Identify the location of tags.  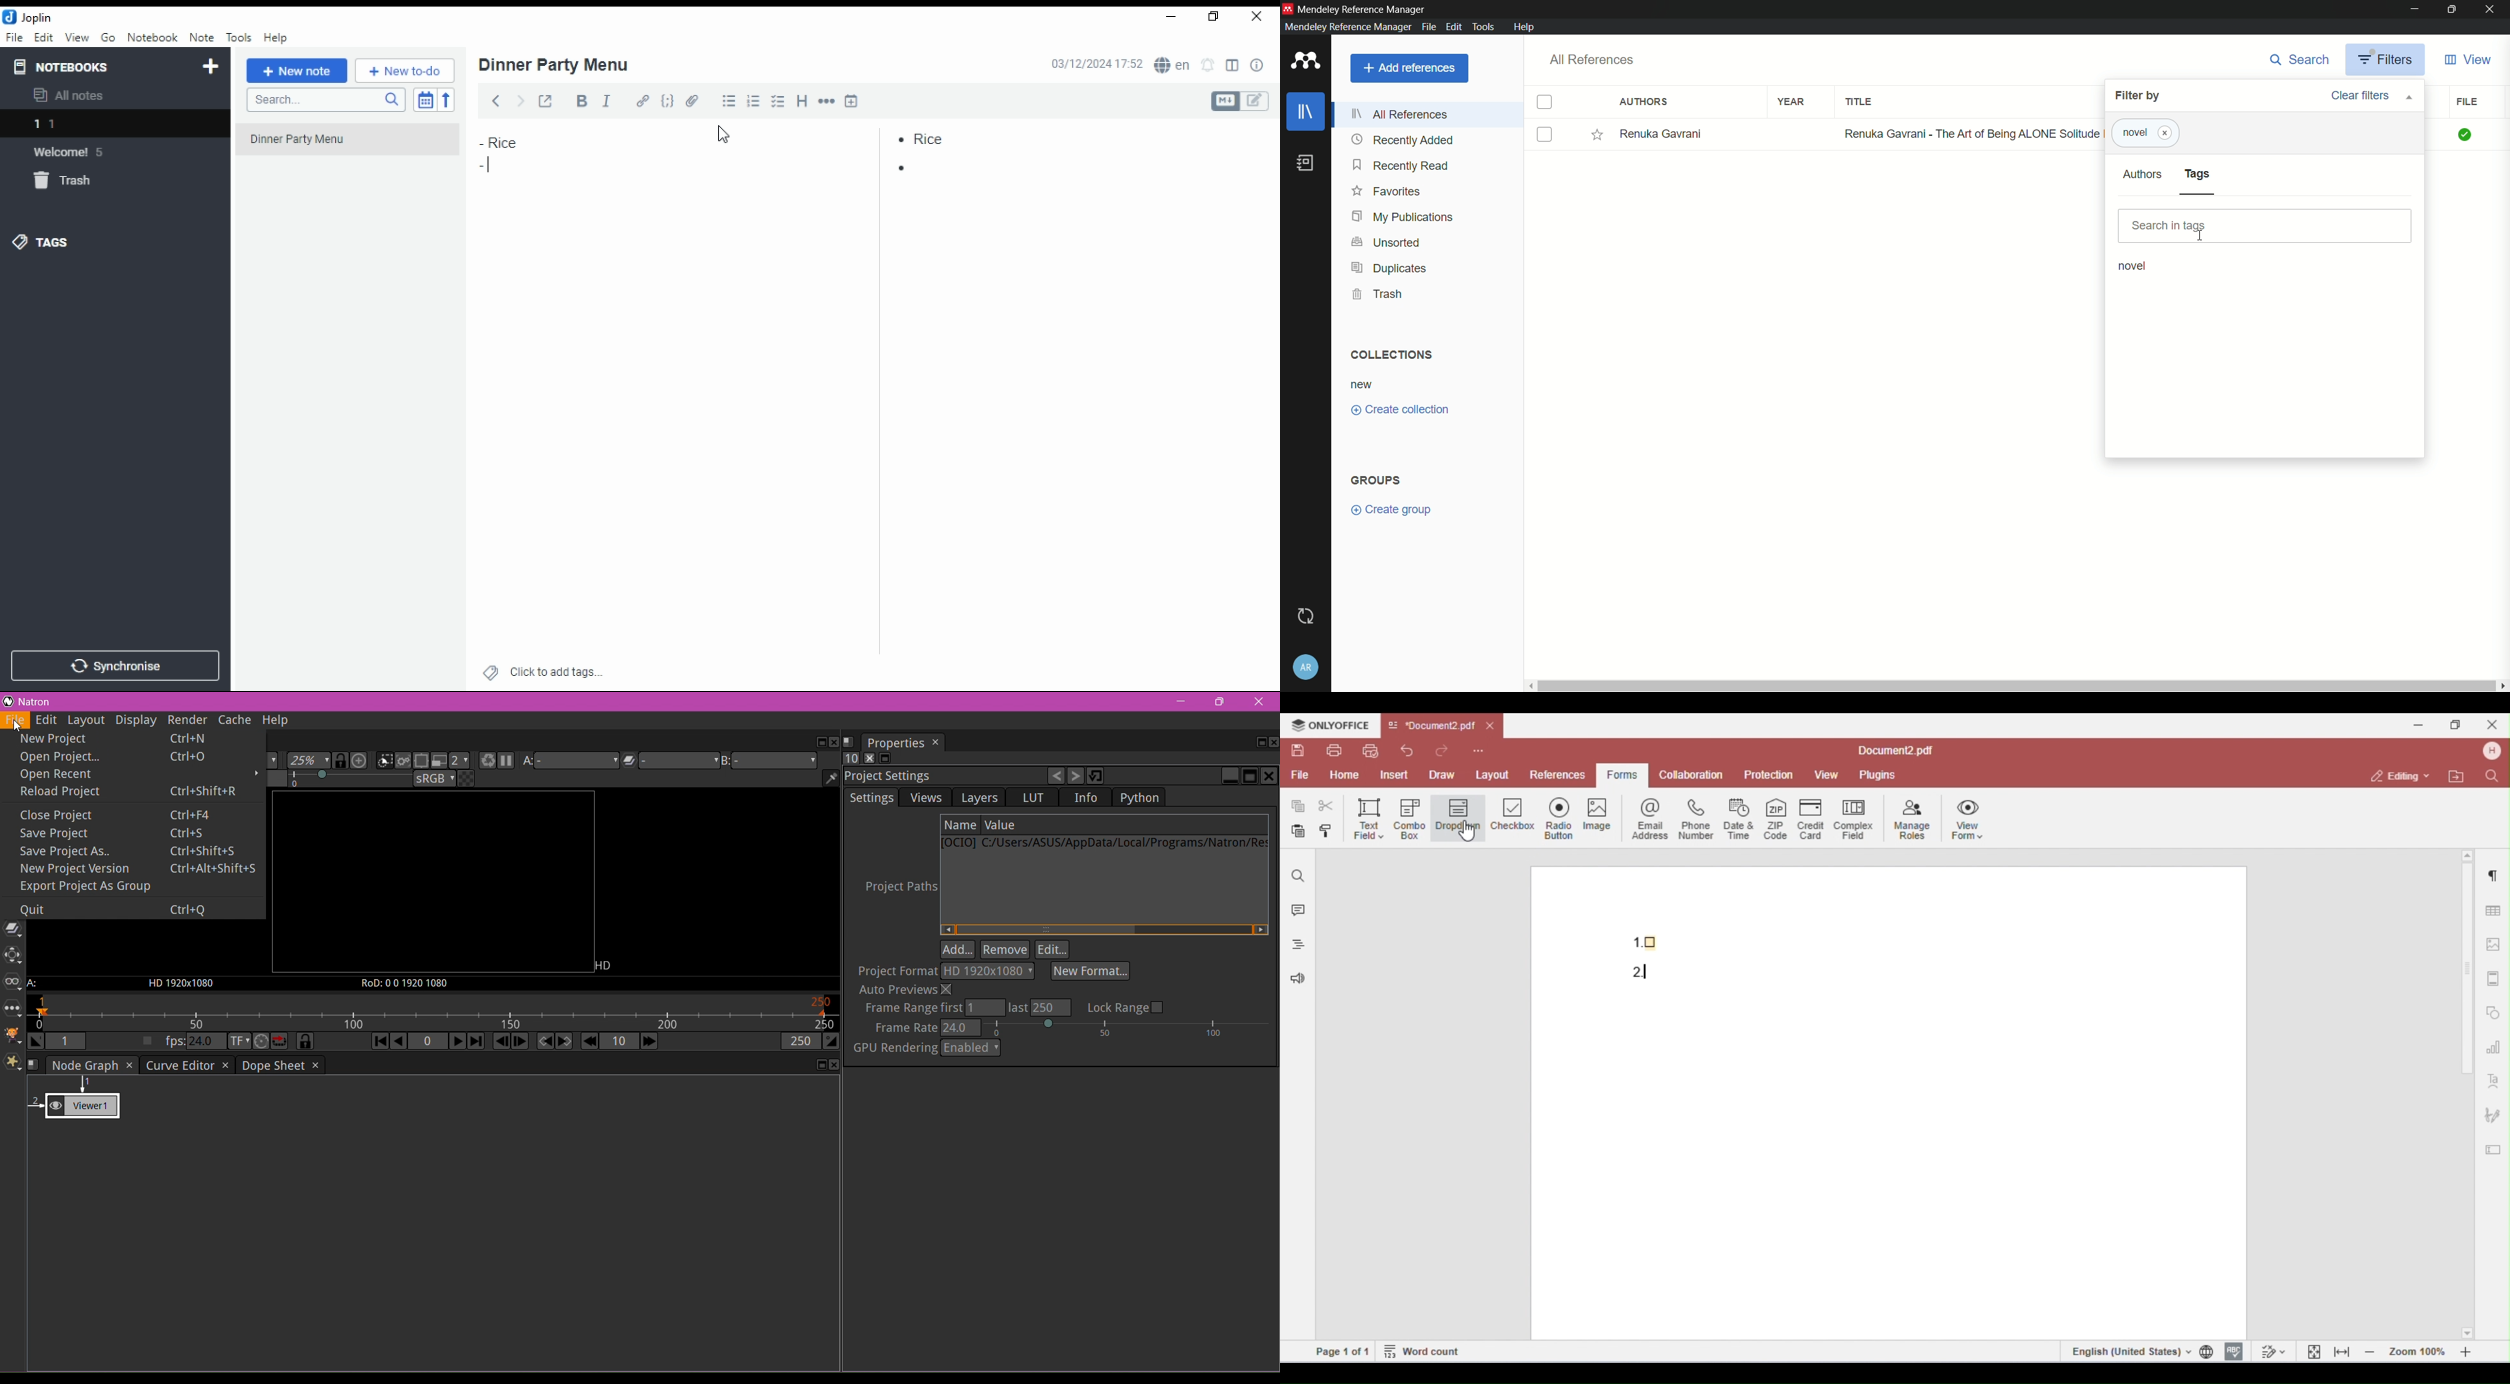
(55, 242).